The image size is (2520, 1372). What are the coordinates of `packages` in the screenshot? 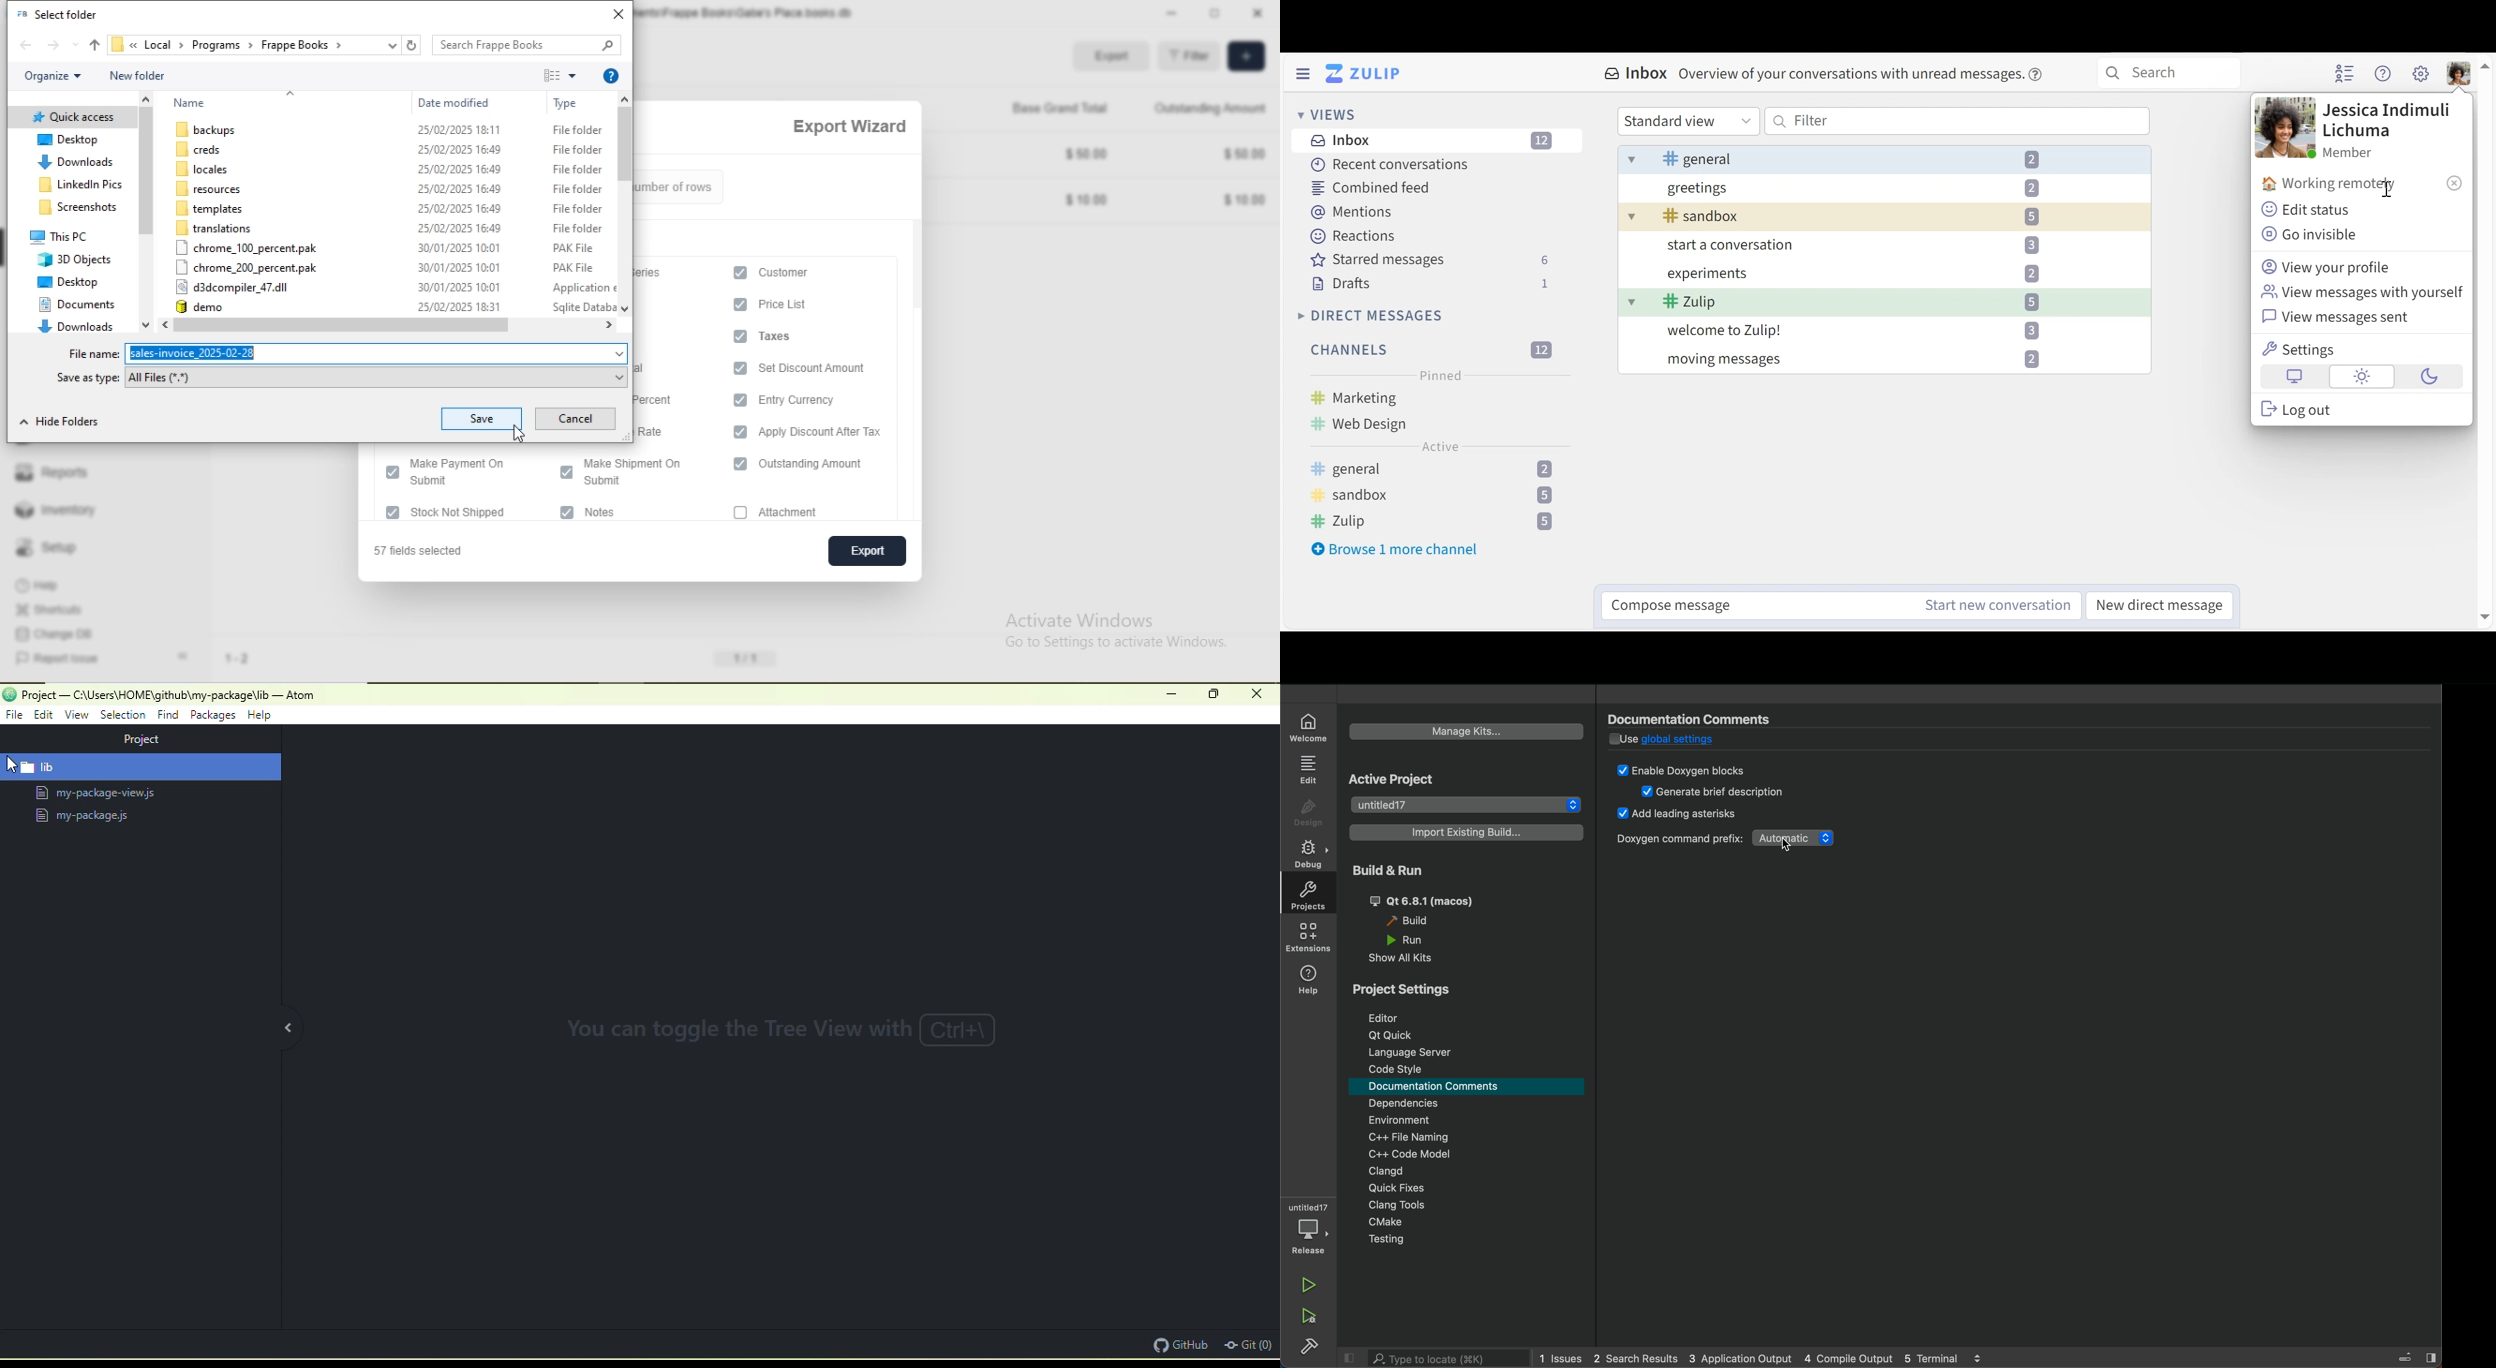 It's located at (214, 717).